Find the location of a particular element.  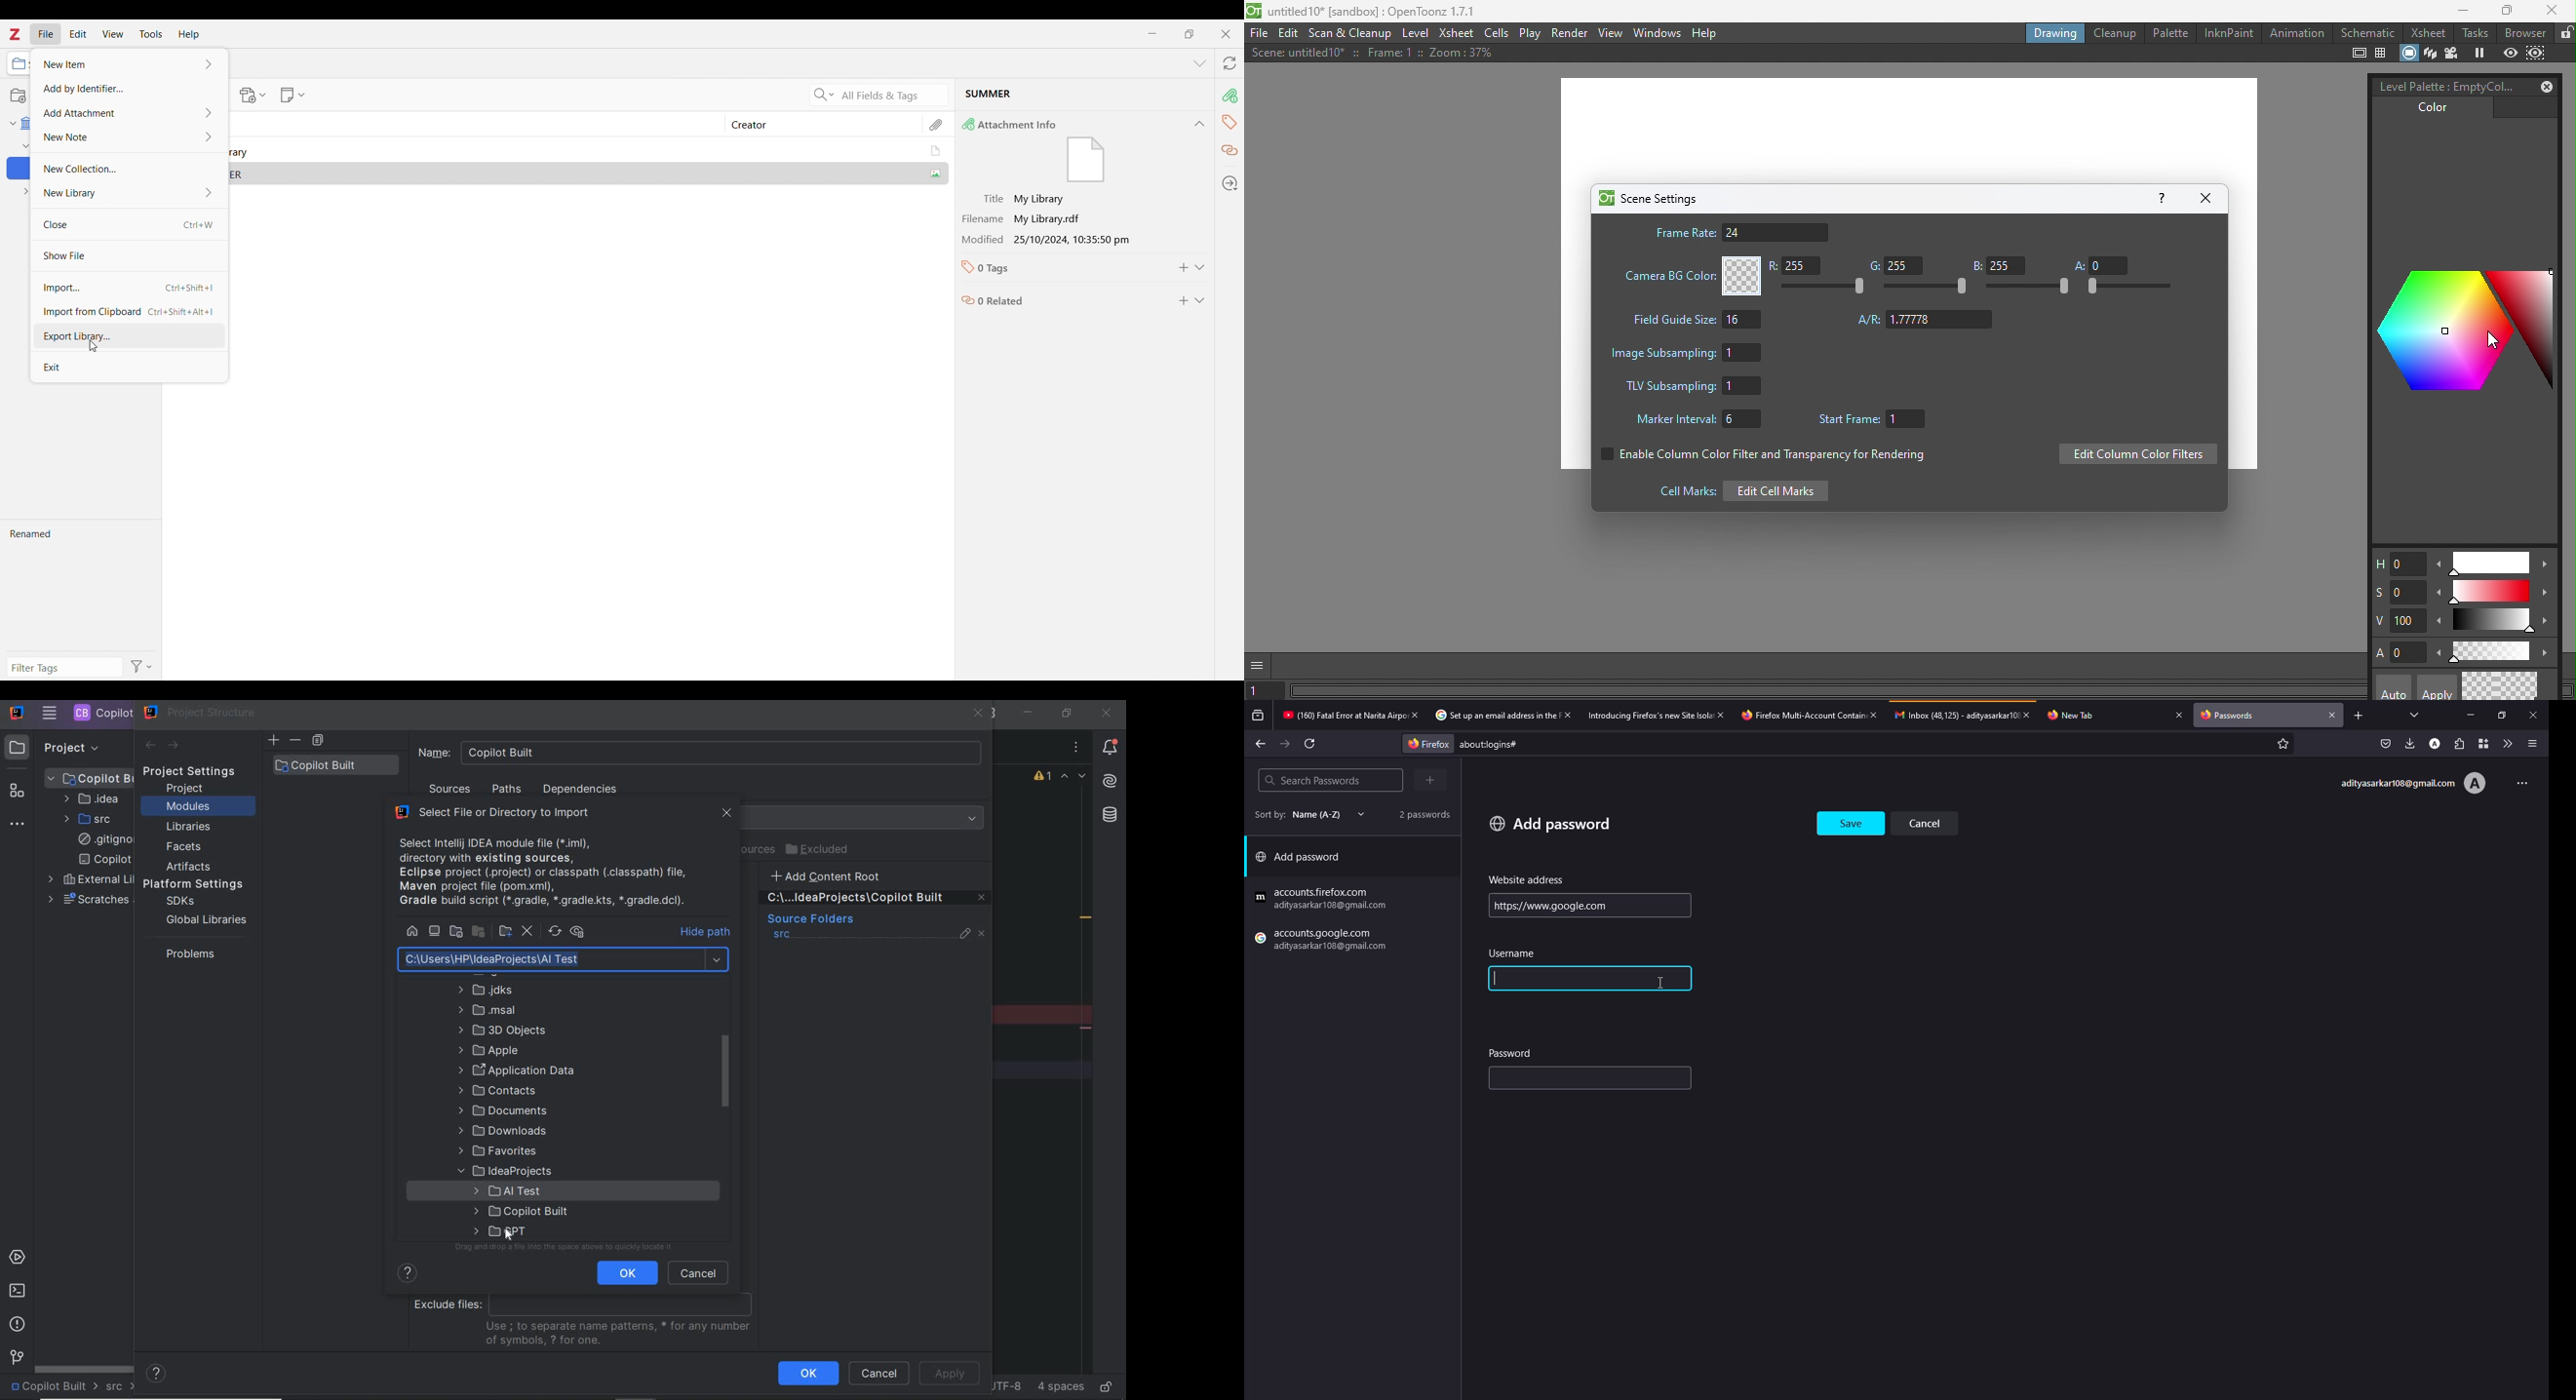

Tools menu is located at coordinates (152, 34).